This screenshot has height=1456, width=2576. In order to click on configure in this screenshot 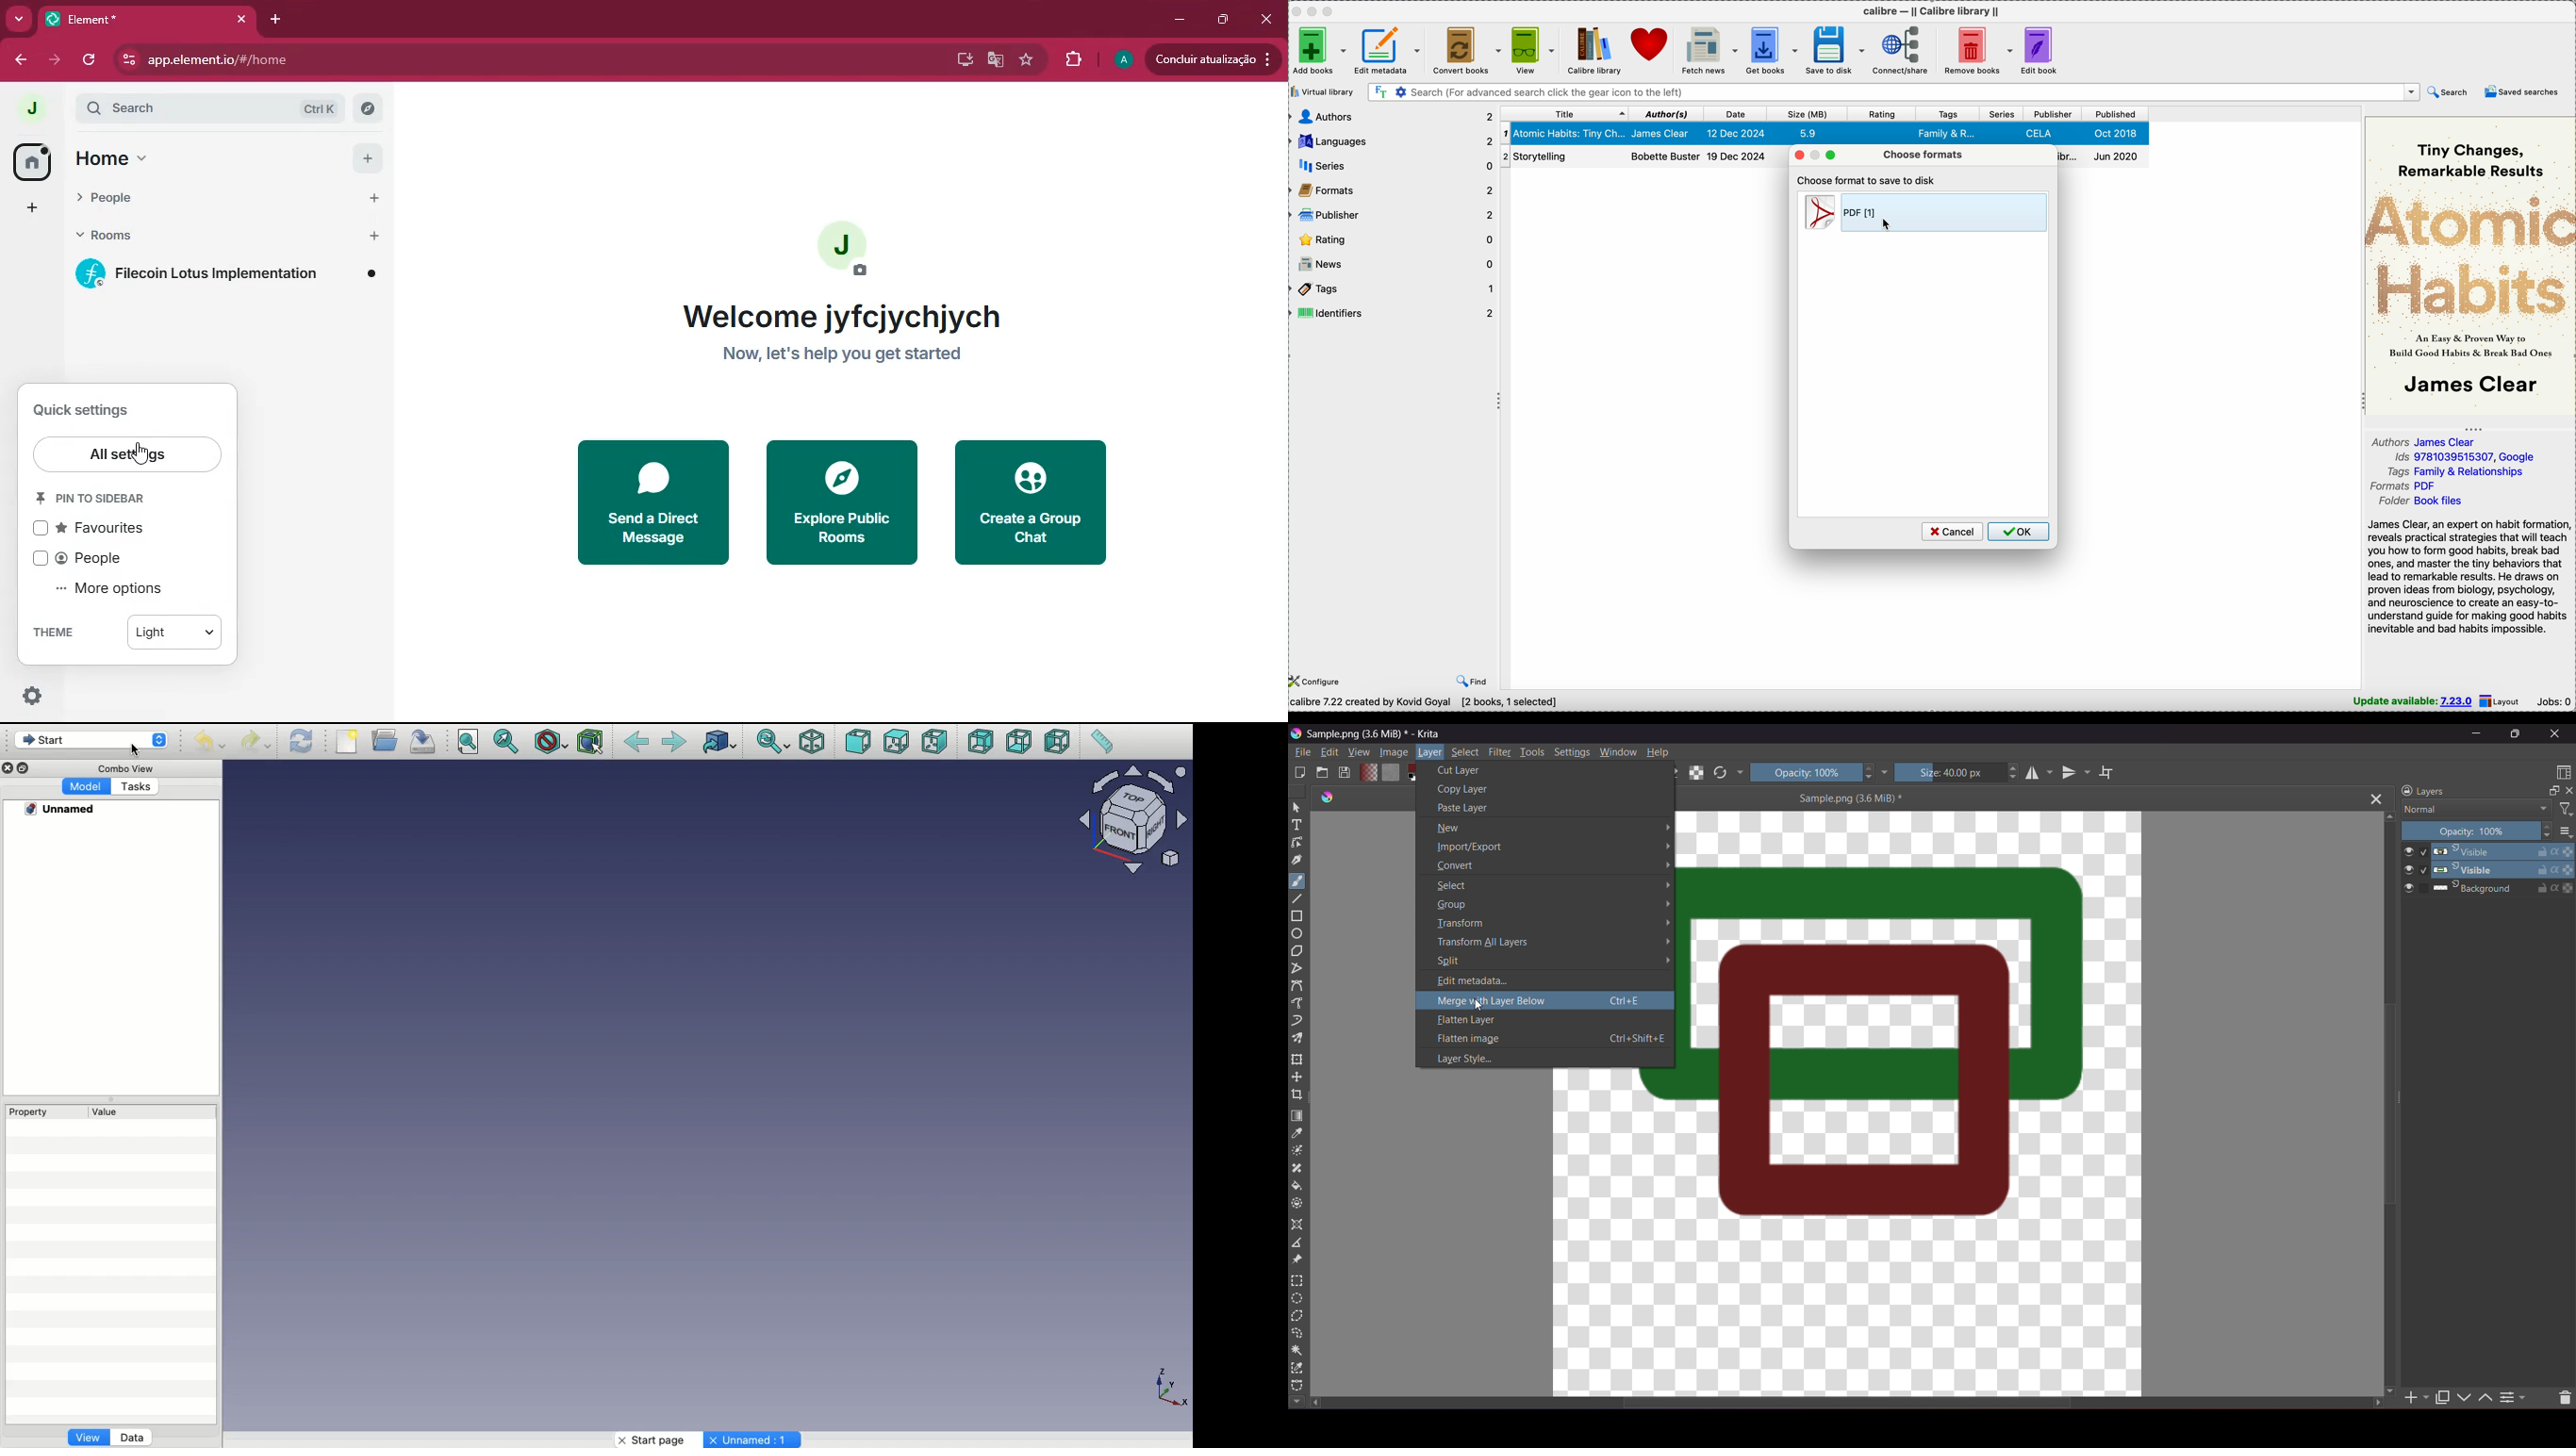, I will do `click(1318, 681)`.